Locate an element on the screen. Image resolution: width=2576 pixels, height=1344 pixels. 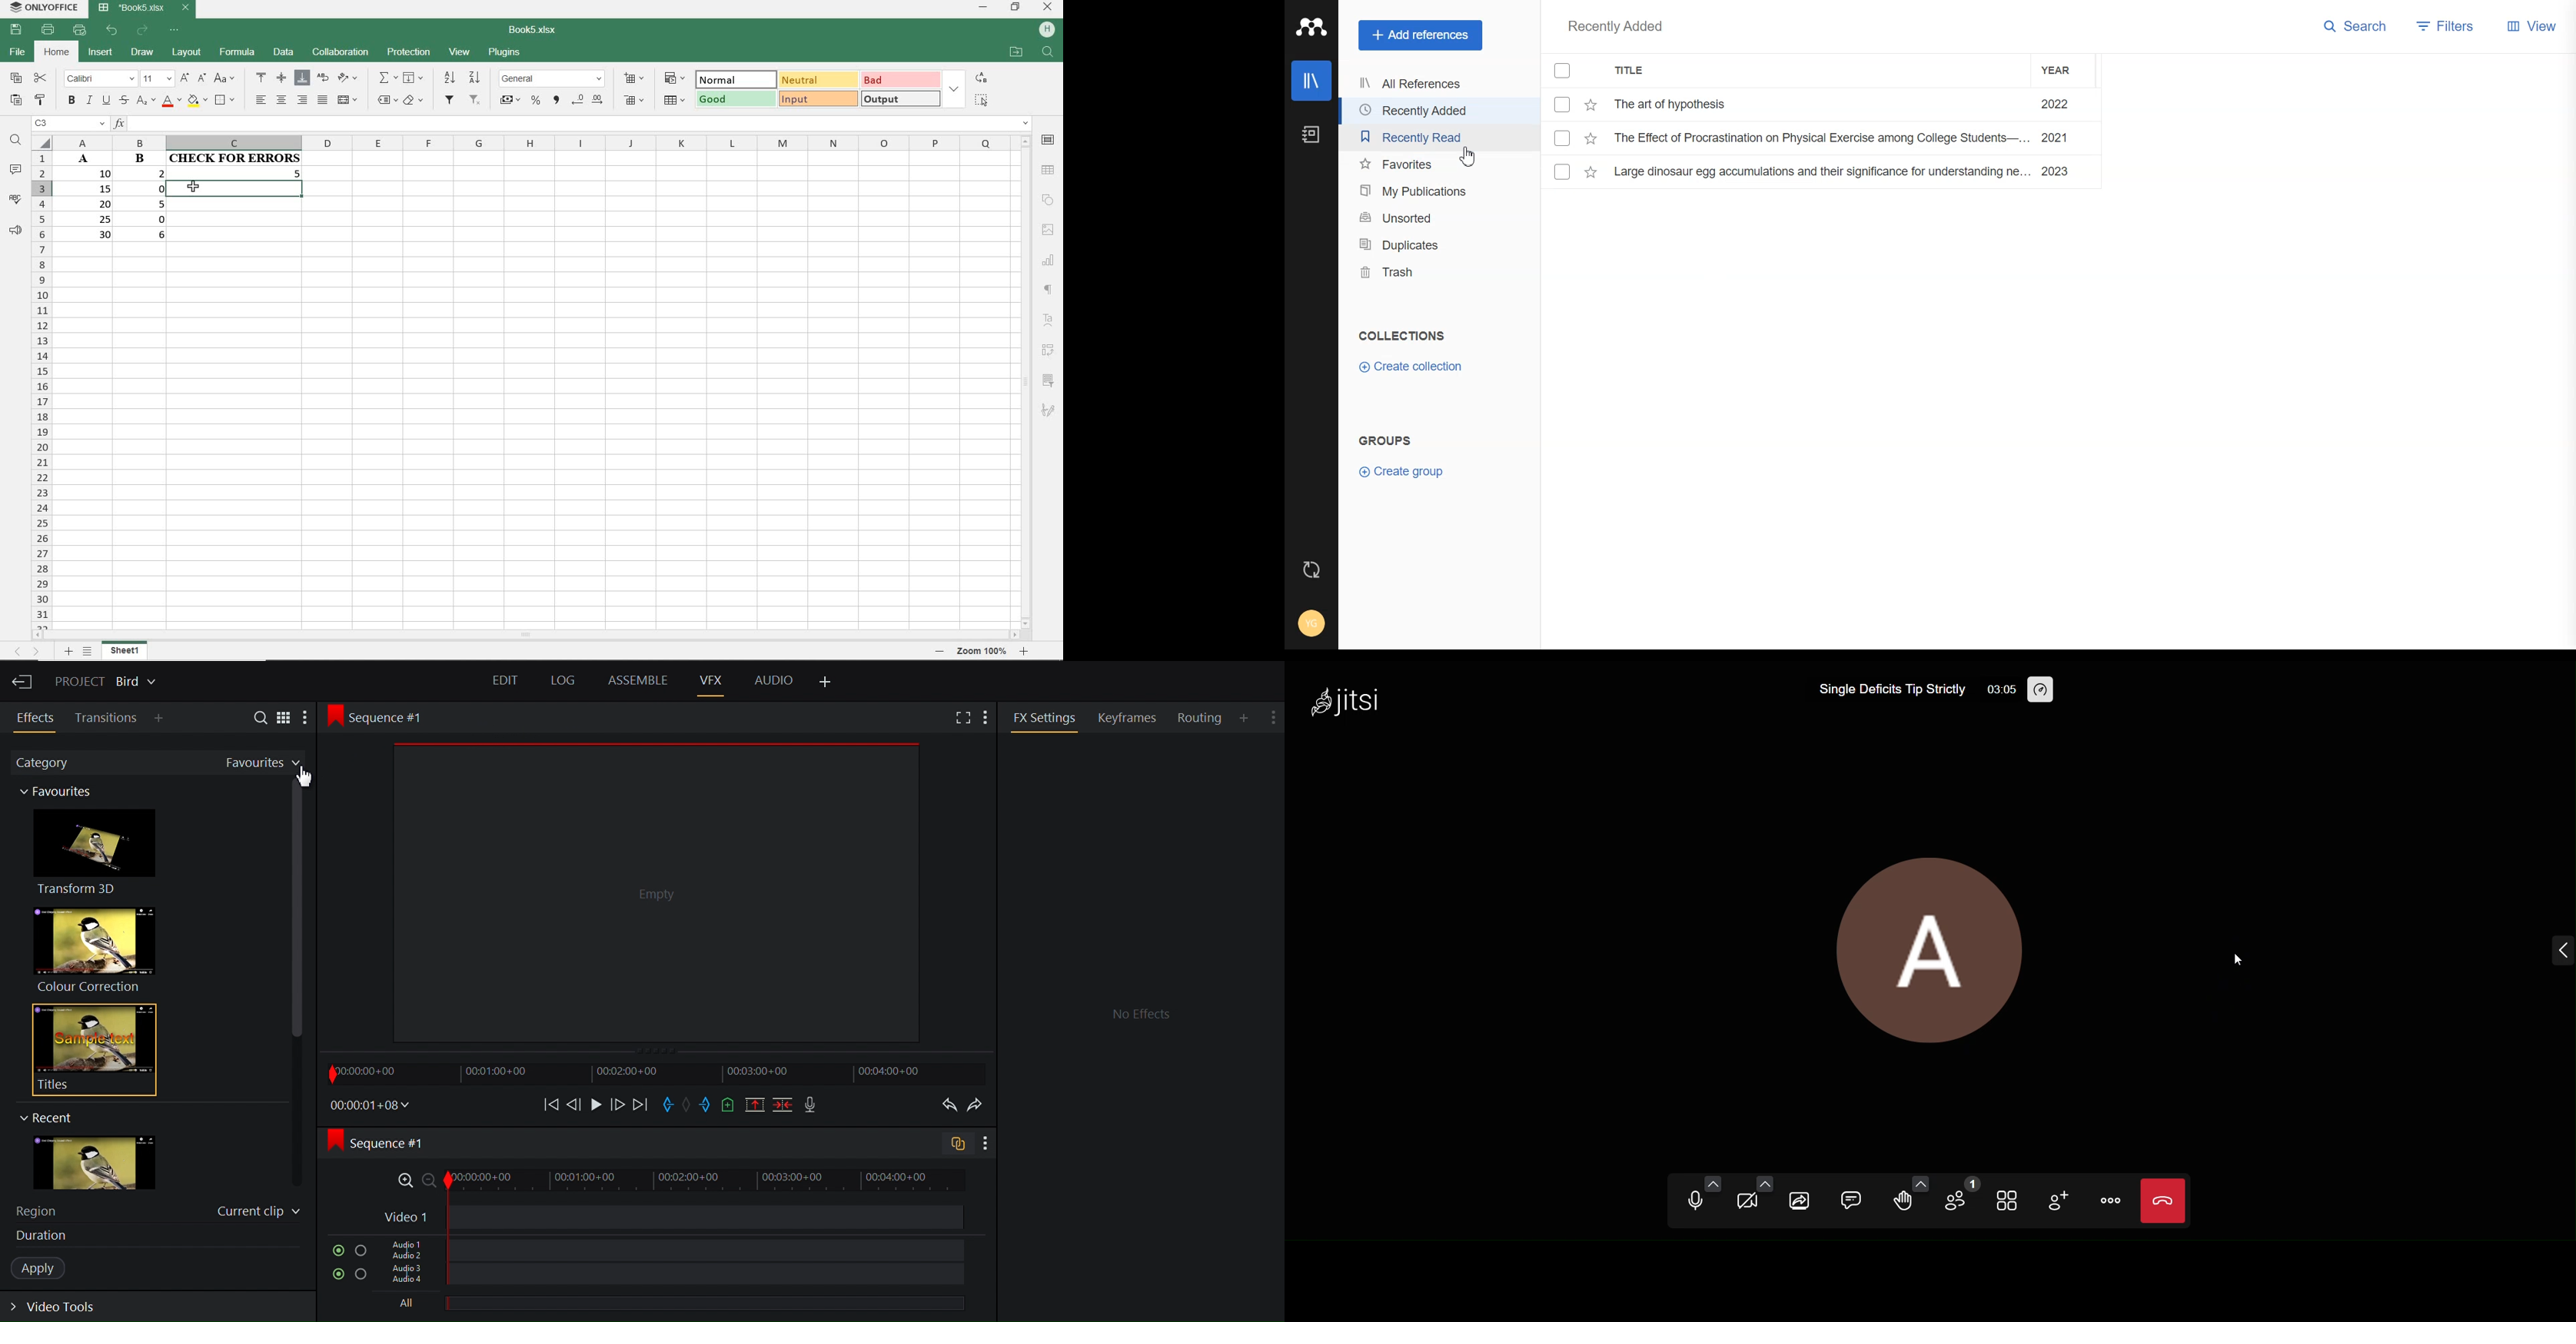
REMOVE FILTERS is located at coordinates (476, 101).